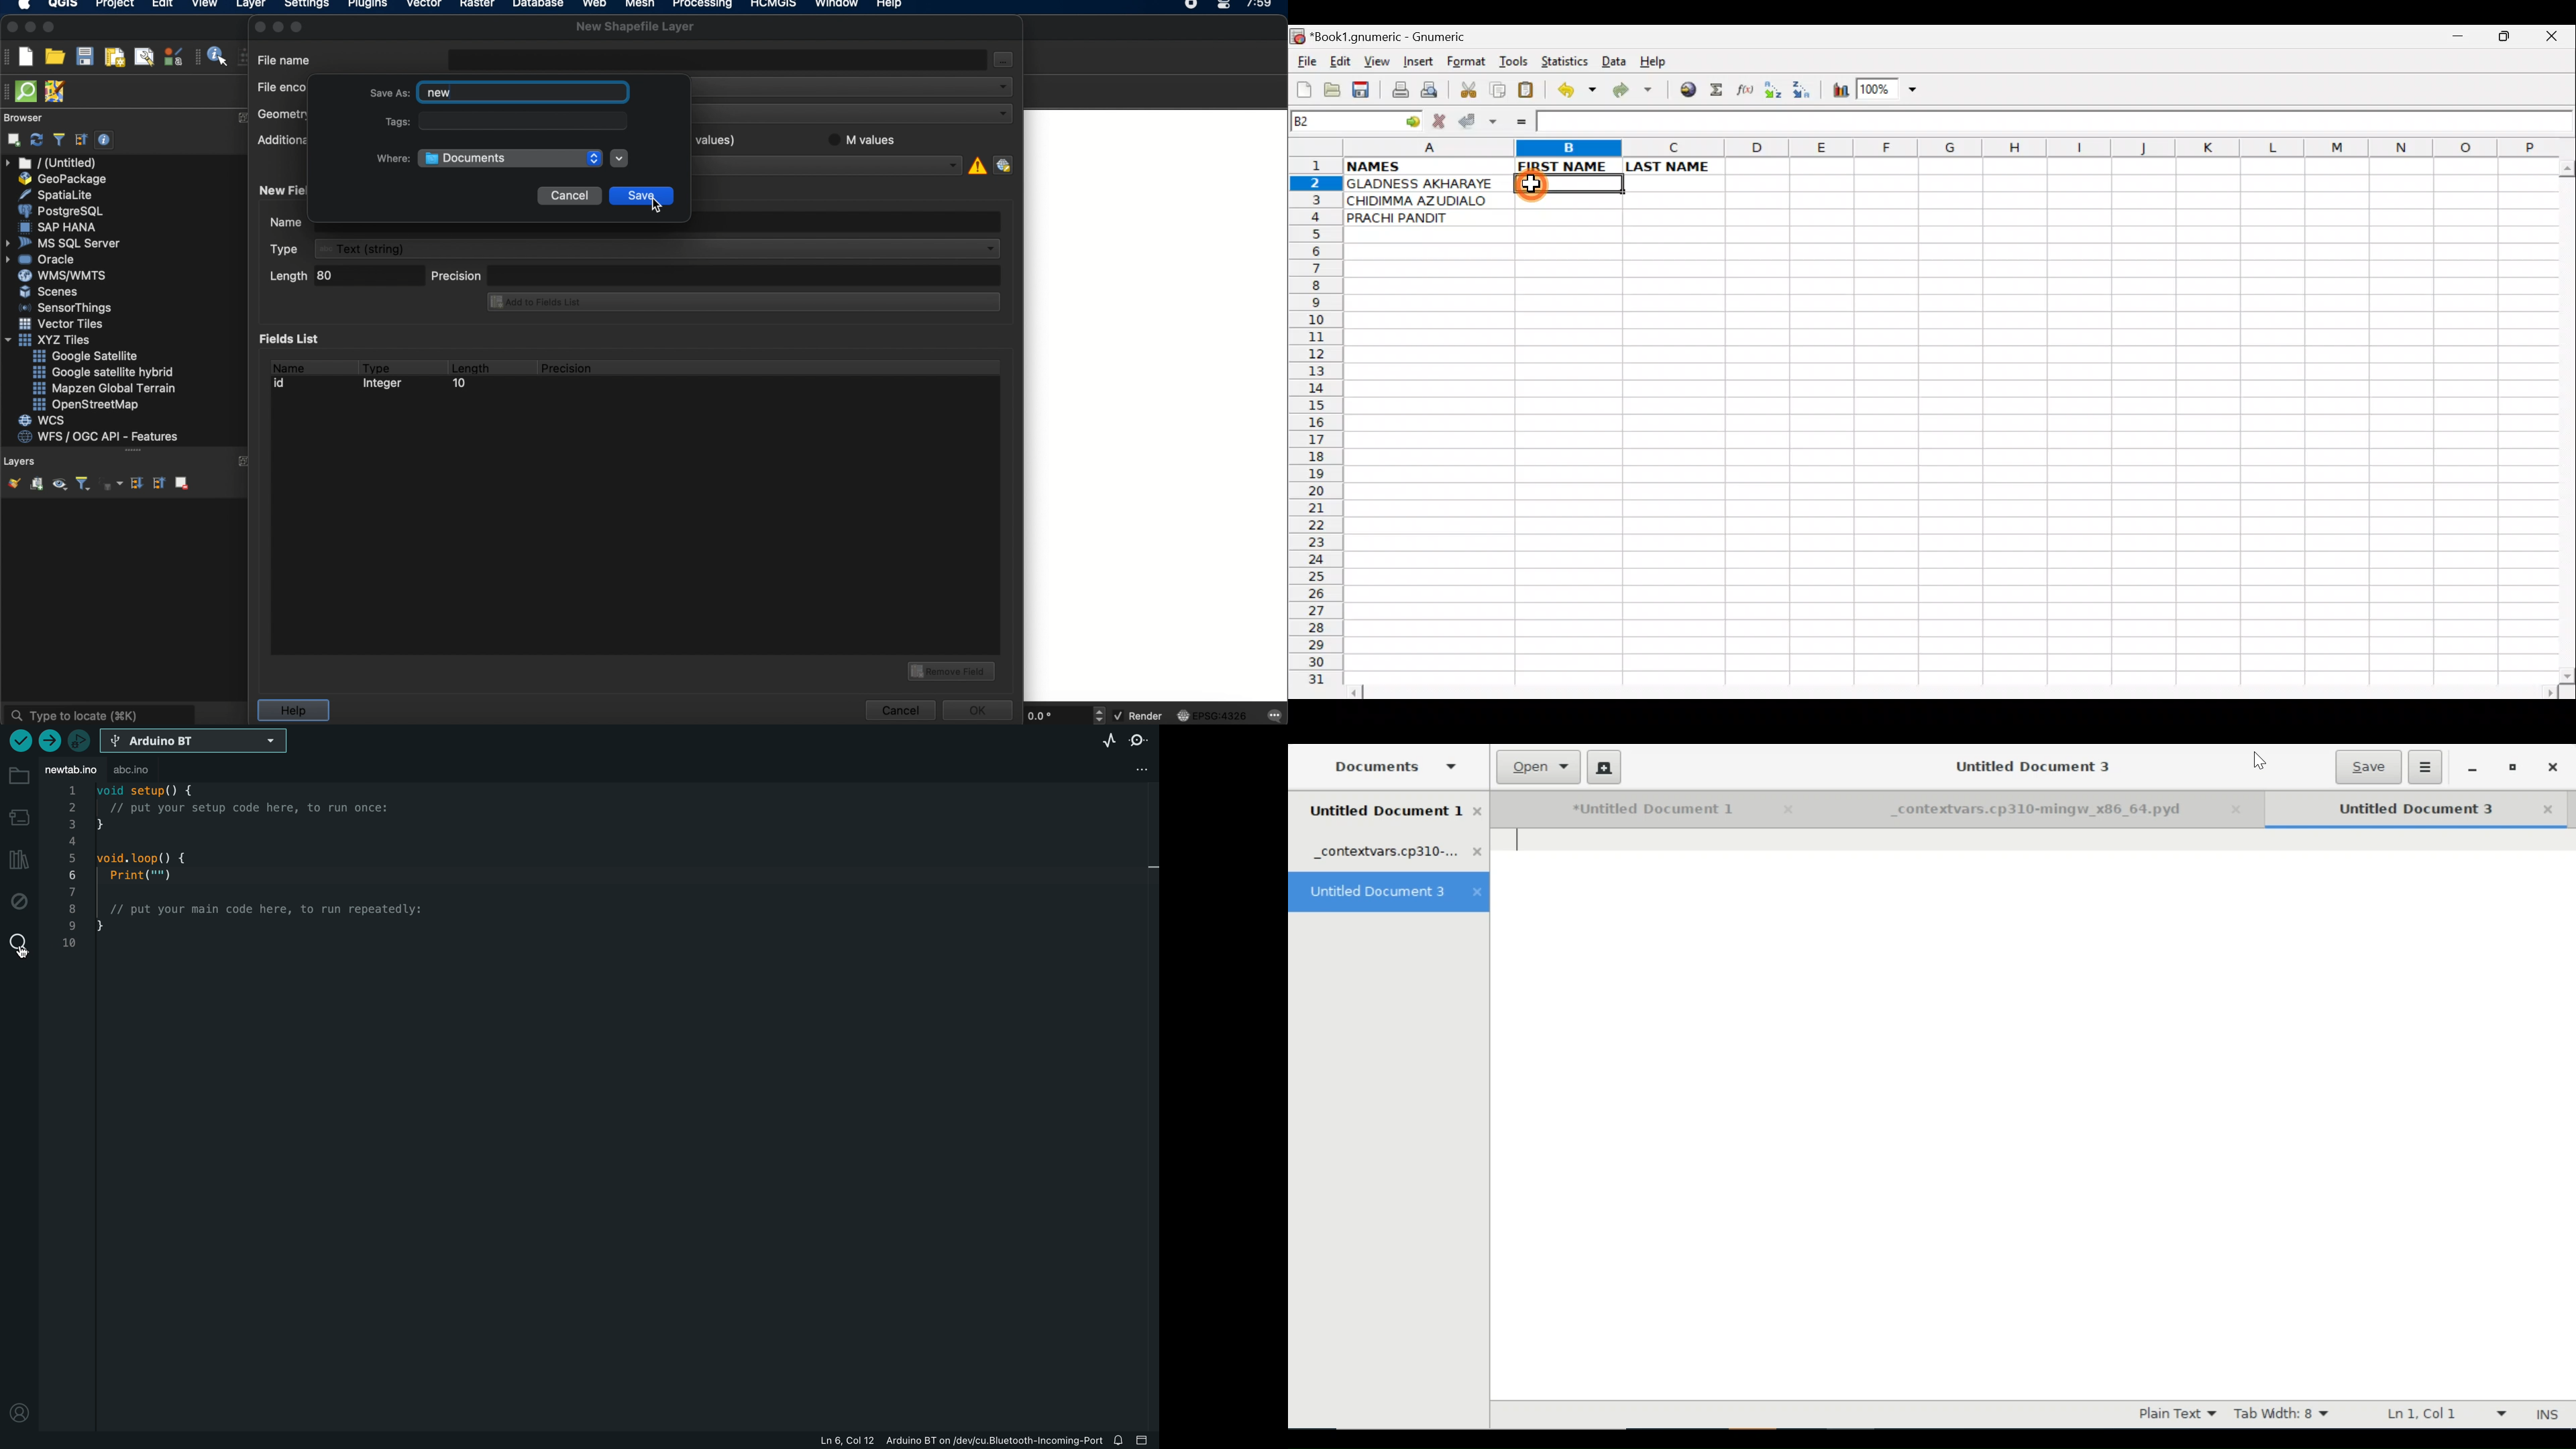  Describe the element at coordinates (2014, 810) in the screenshot. I see `_contextvars.cp310-minger_xc86_64.pyd Tab` at that location.